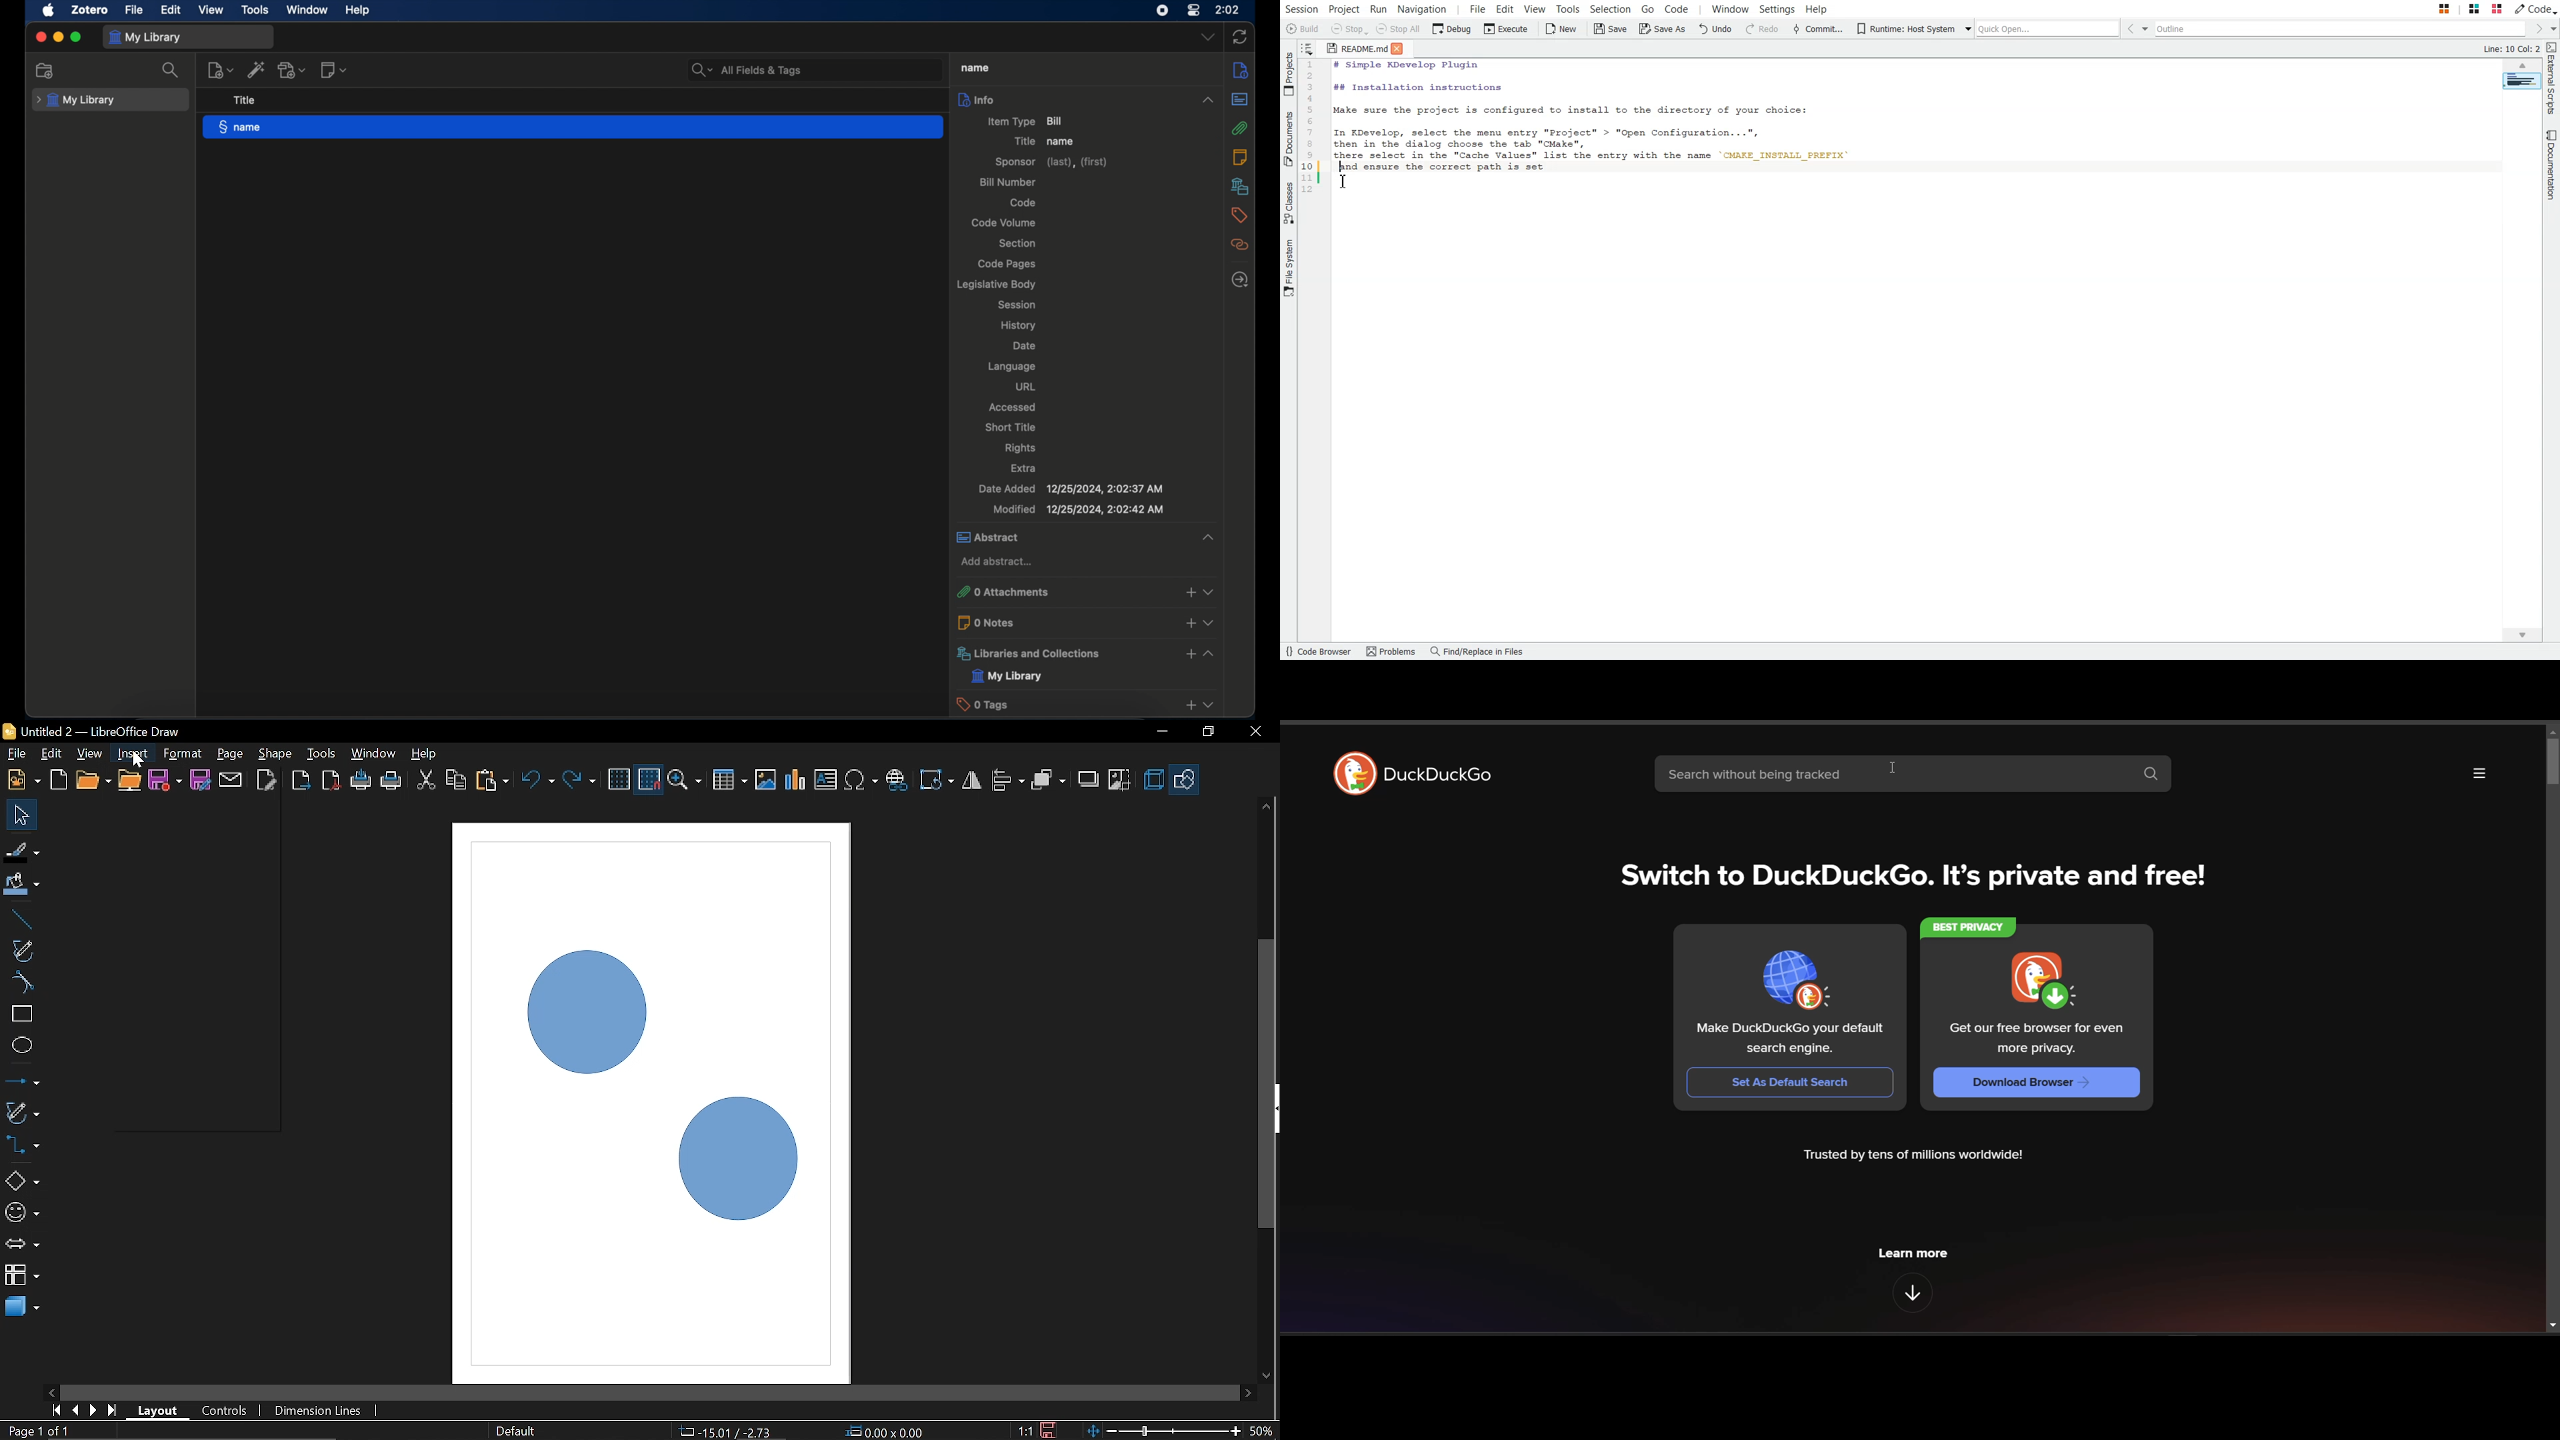 This screenshot has width=2576, height=1456. What do you see at coordinates (1087, 100) in the screenshot?
I see `info` at bounding box center [1087, 100].